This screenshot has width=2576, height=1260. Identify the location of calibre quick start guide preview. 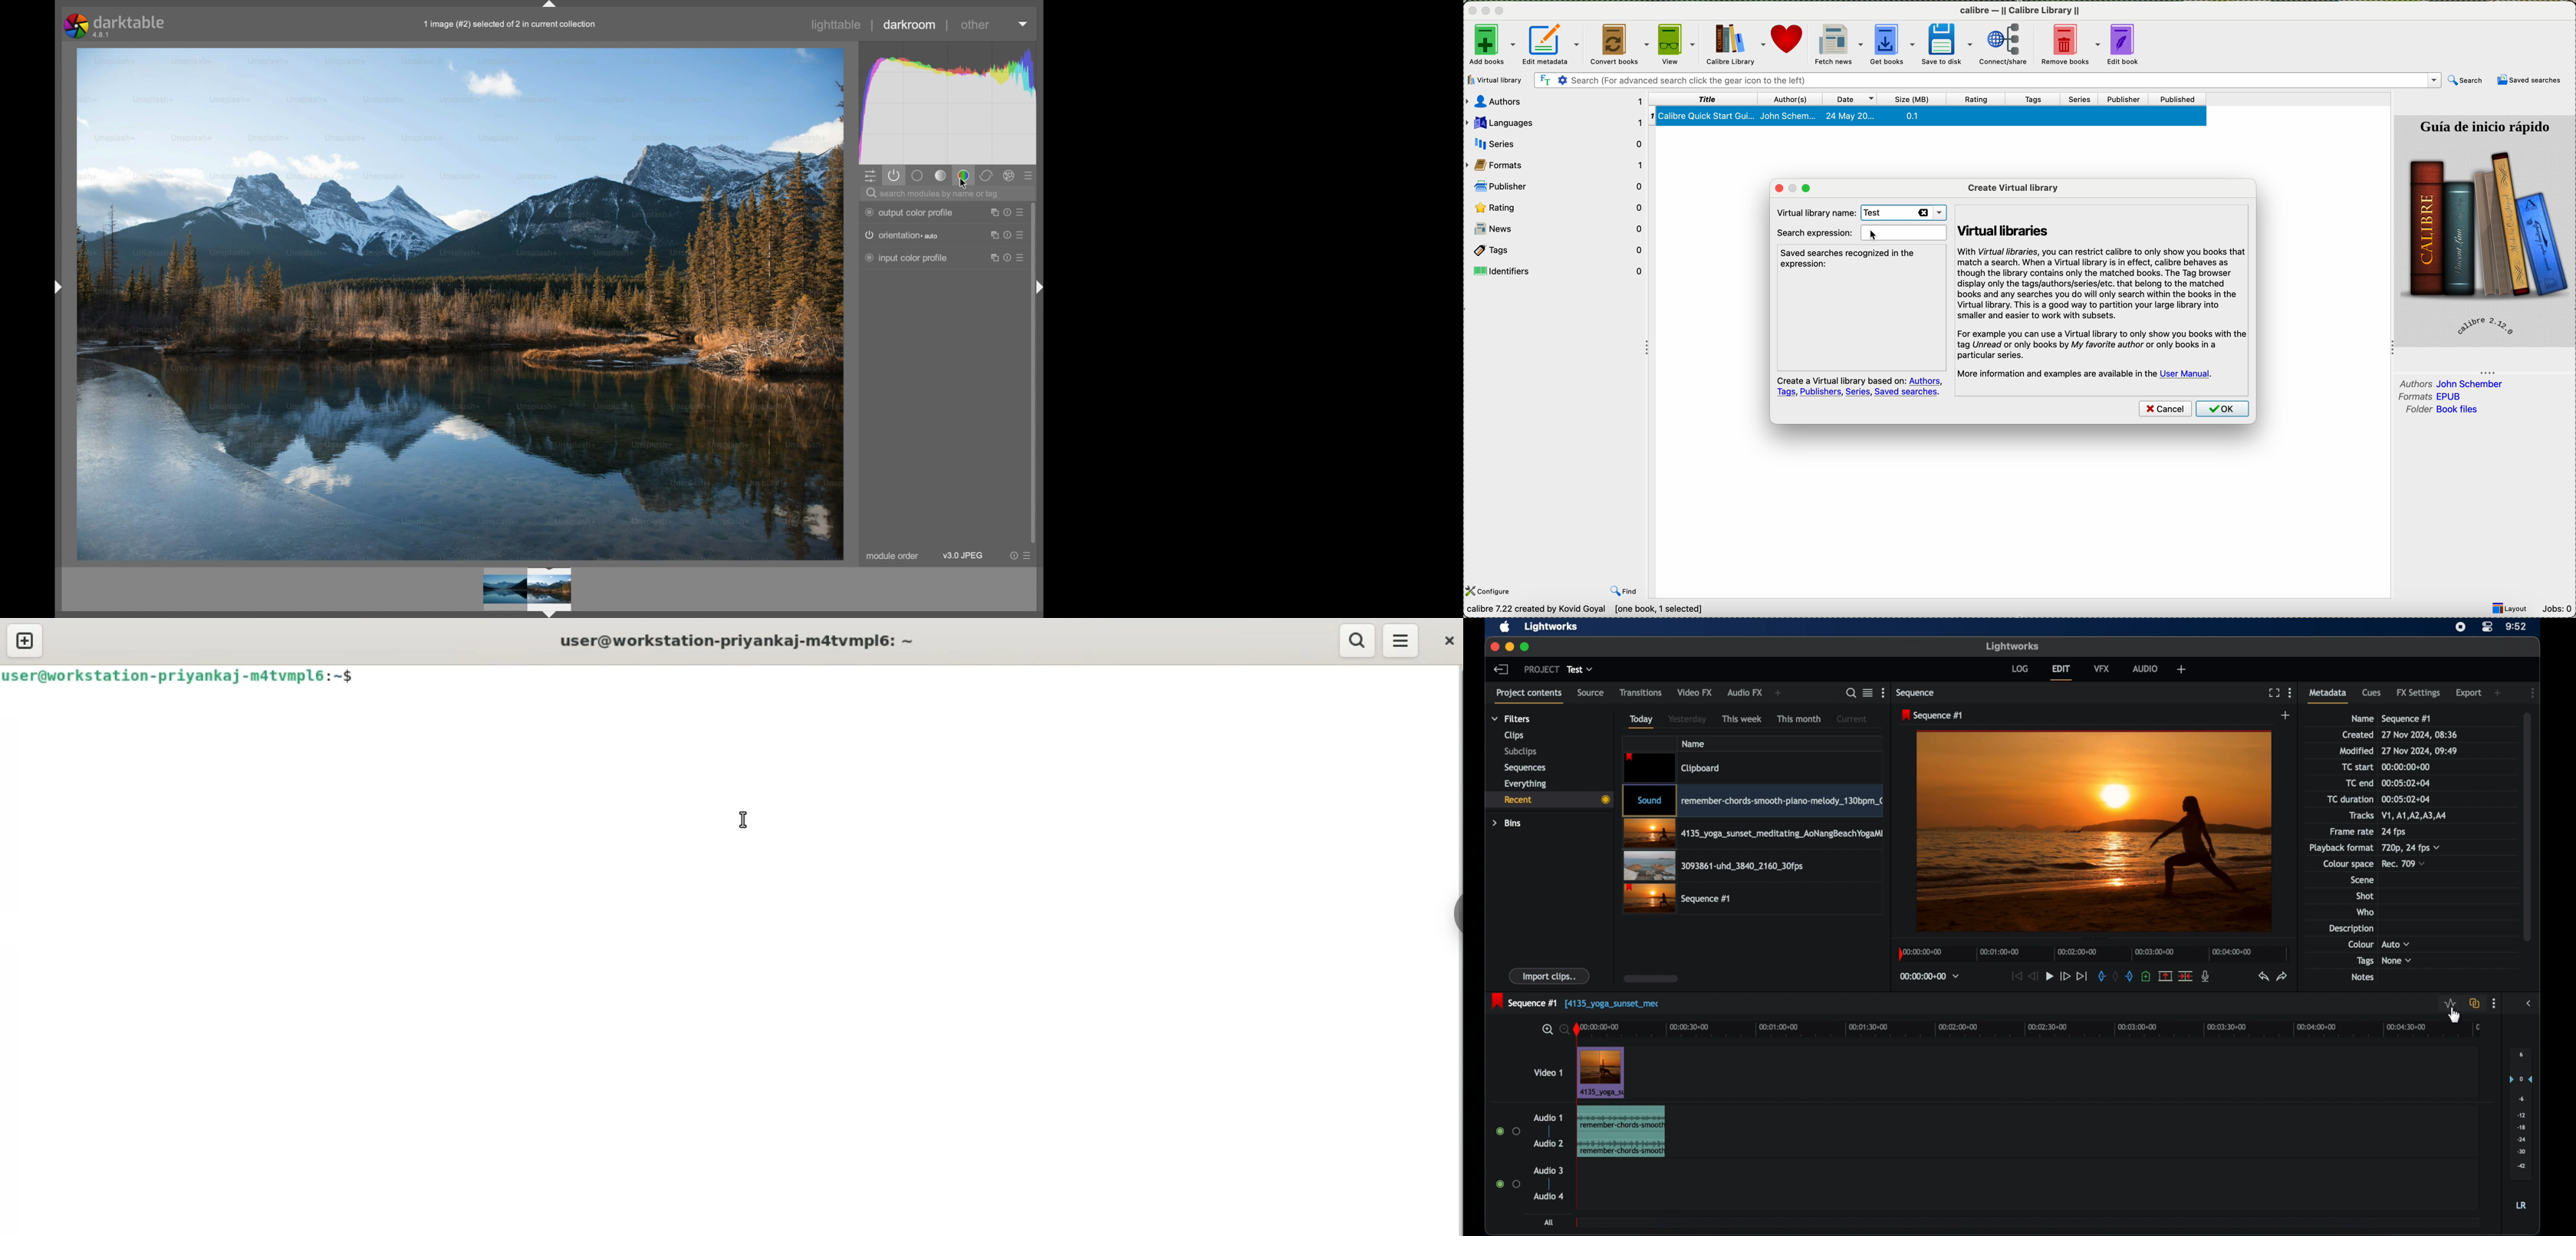
(2484, 230).